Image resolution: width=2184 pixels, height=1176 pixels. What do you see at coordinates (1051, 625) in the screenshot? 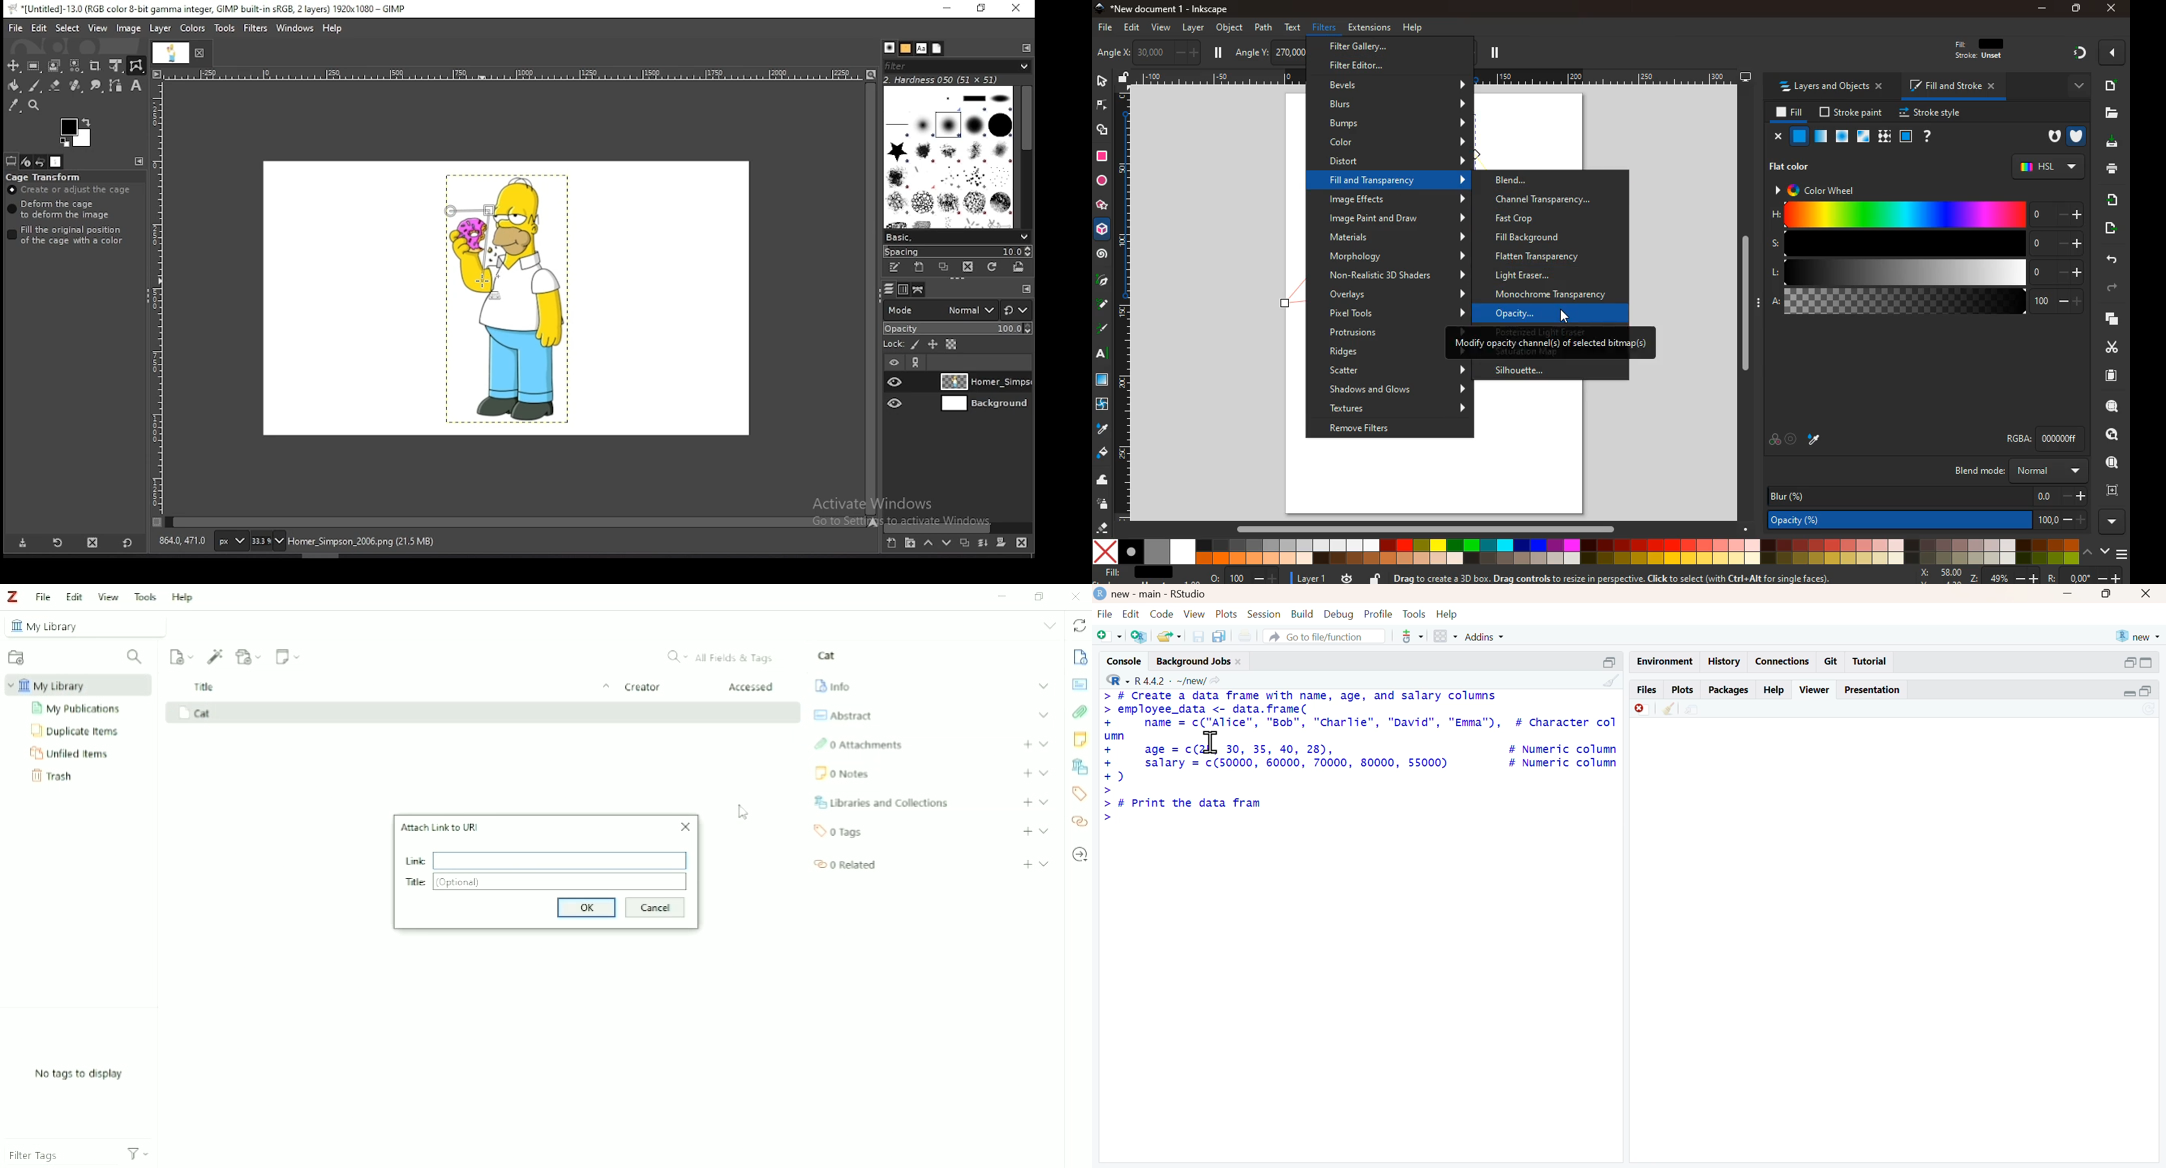
I see `List all tabs` at bounding box center [1051, 625].